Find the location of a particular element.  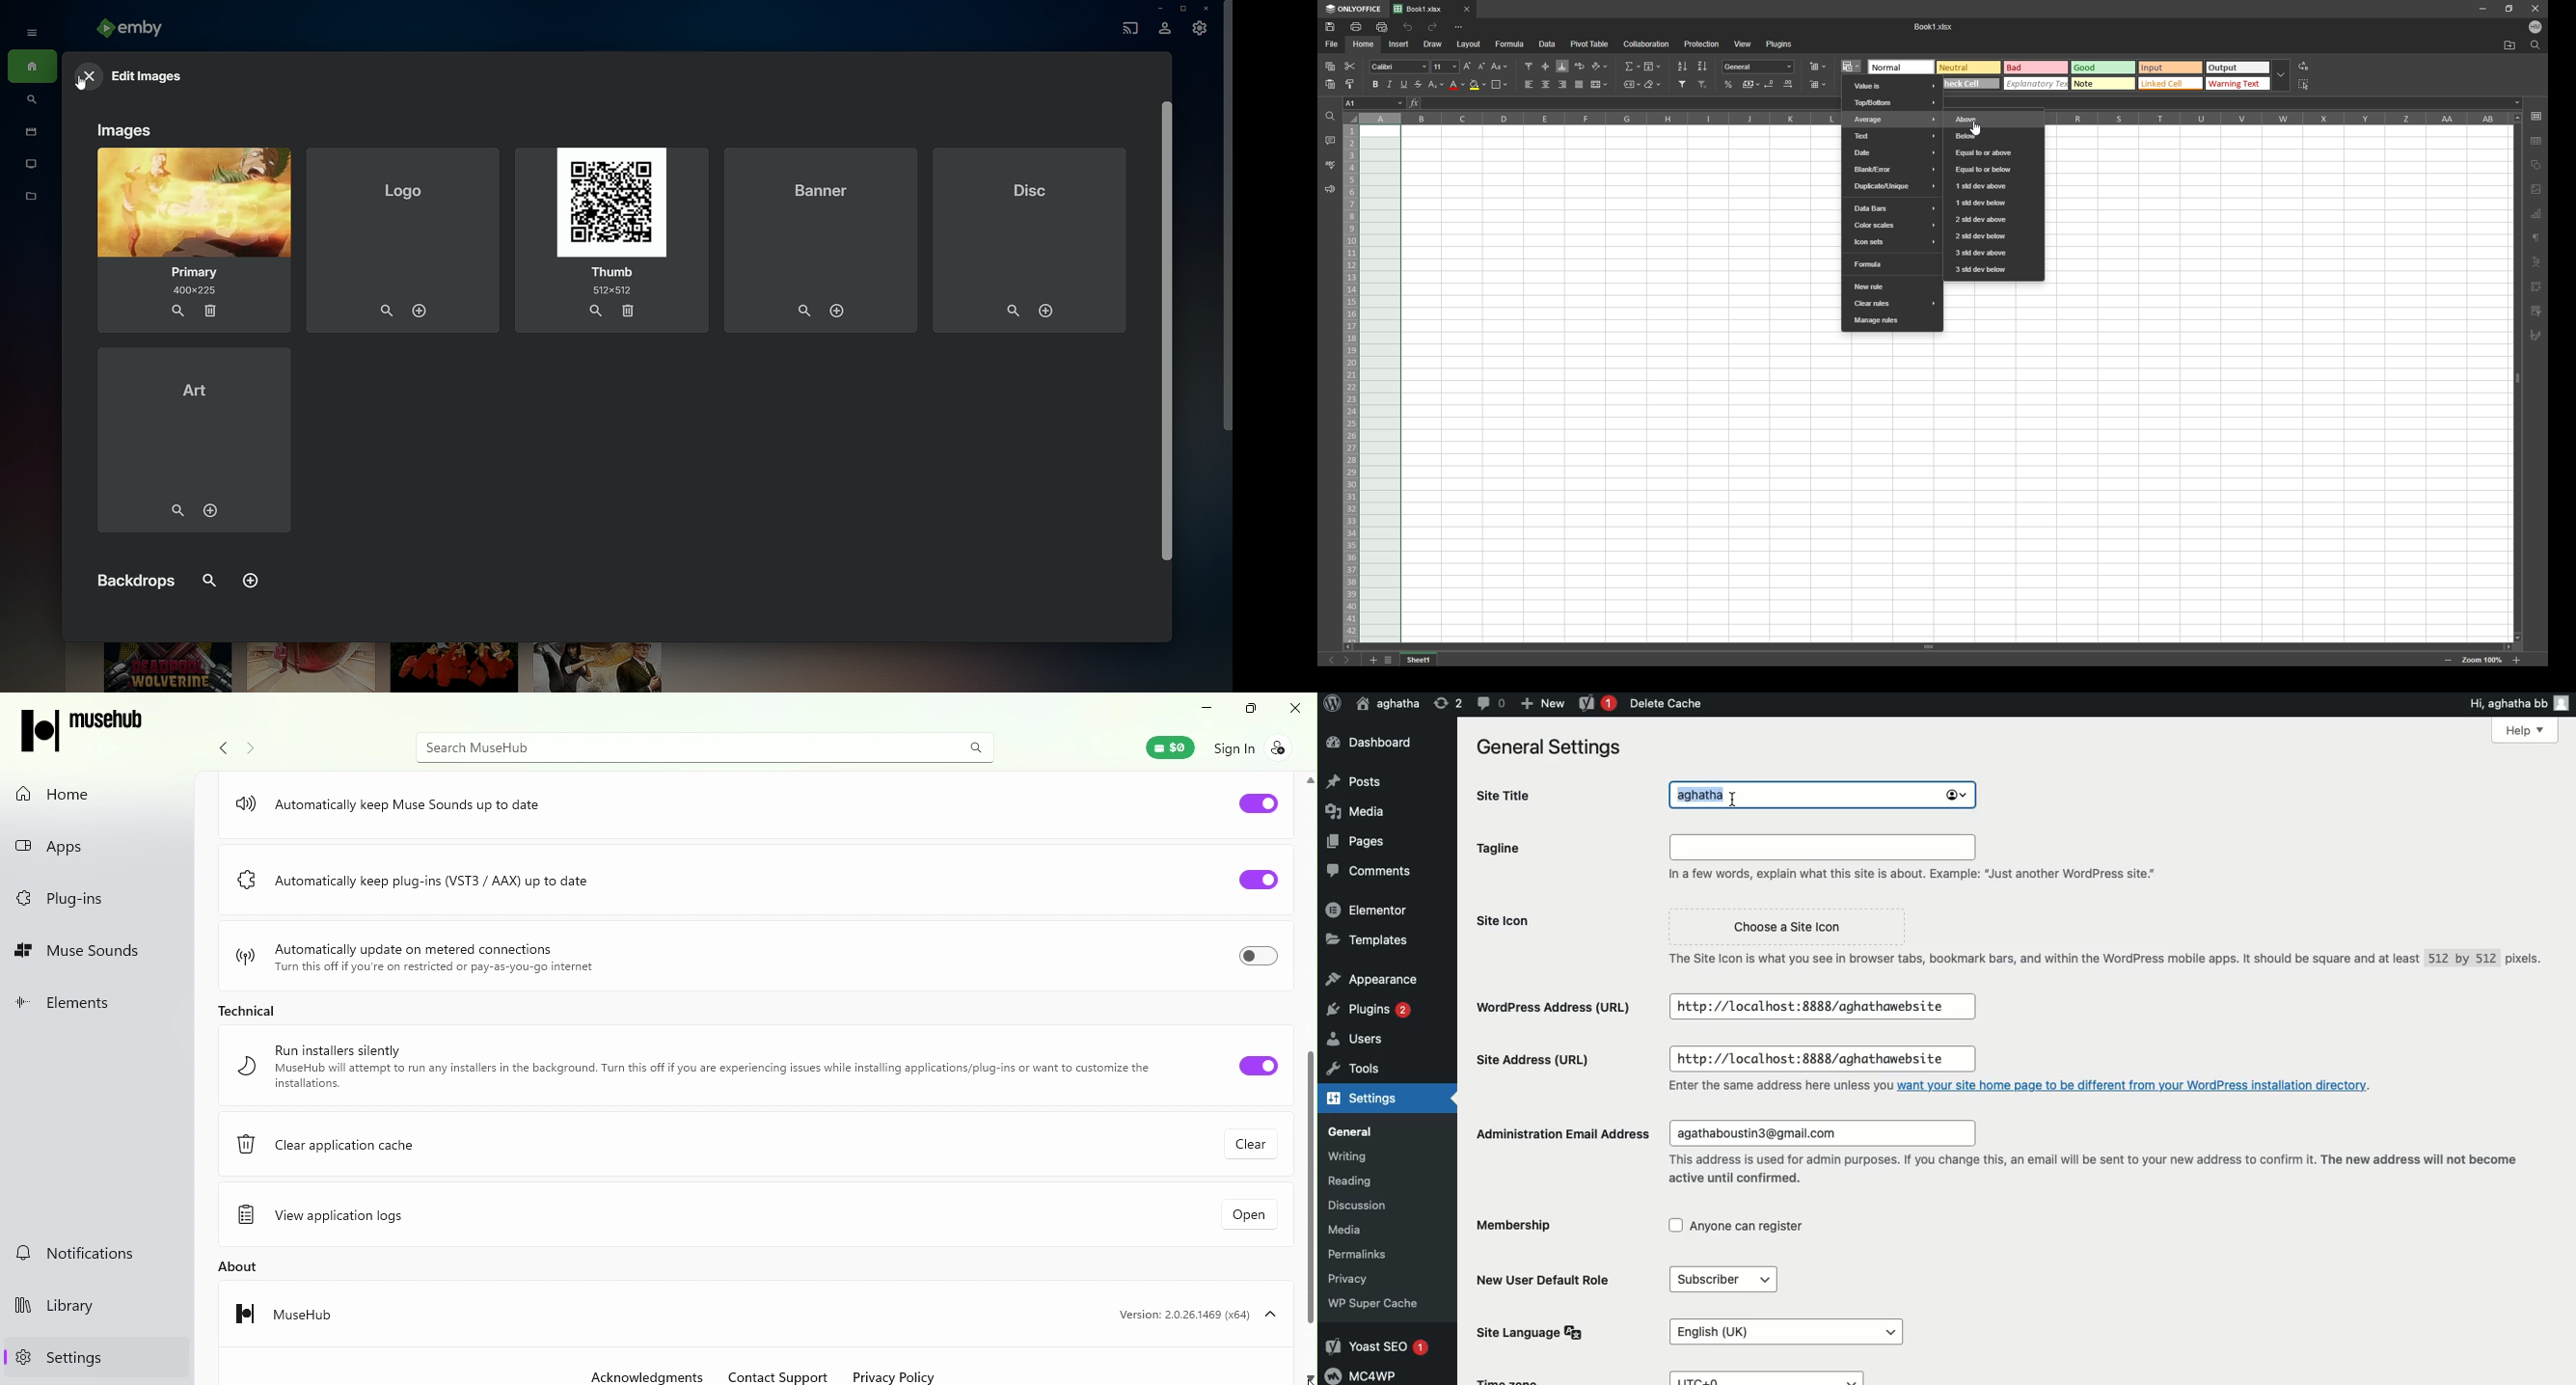

I beam cursor is located at coordinates (1733, 800).